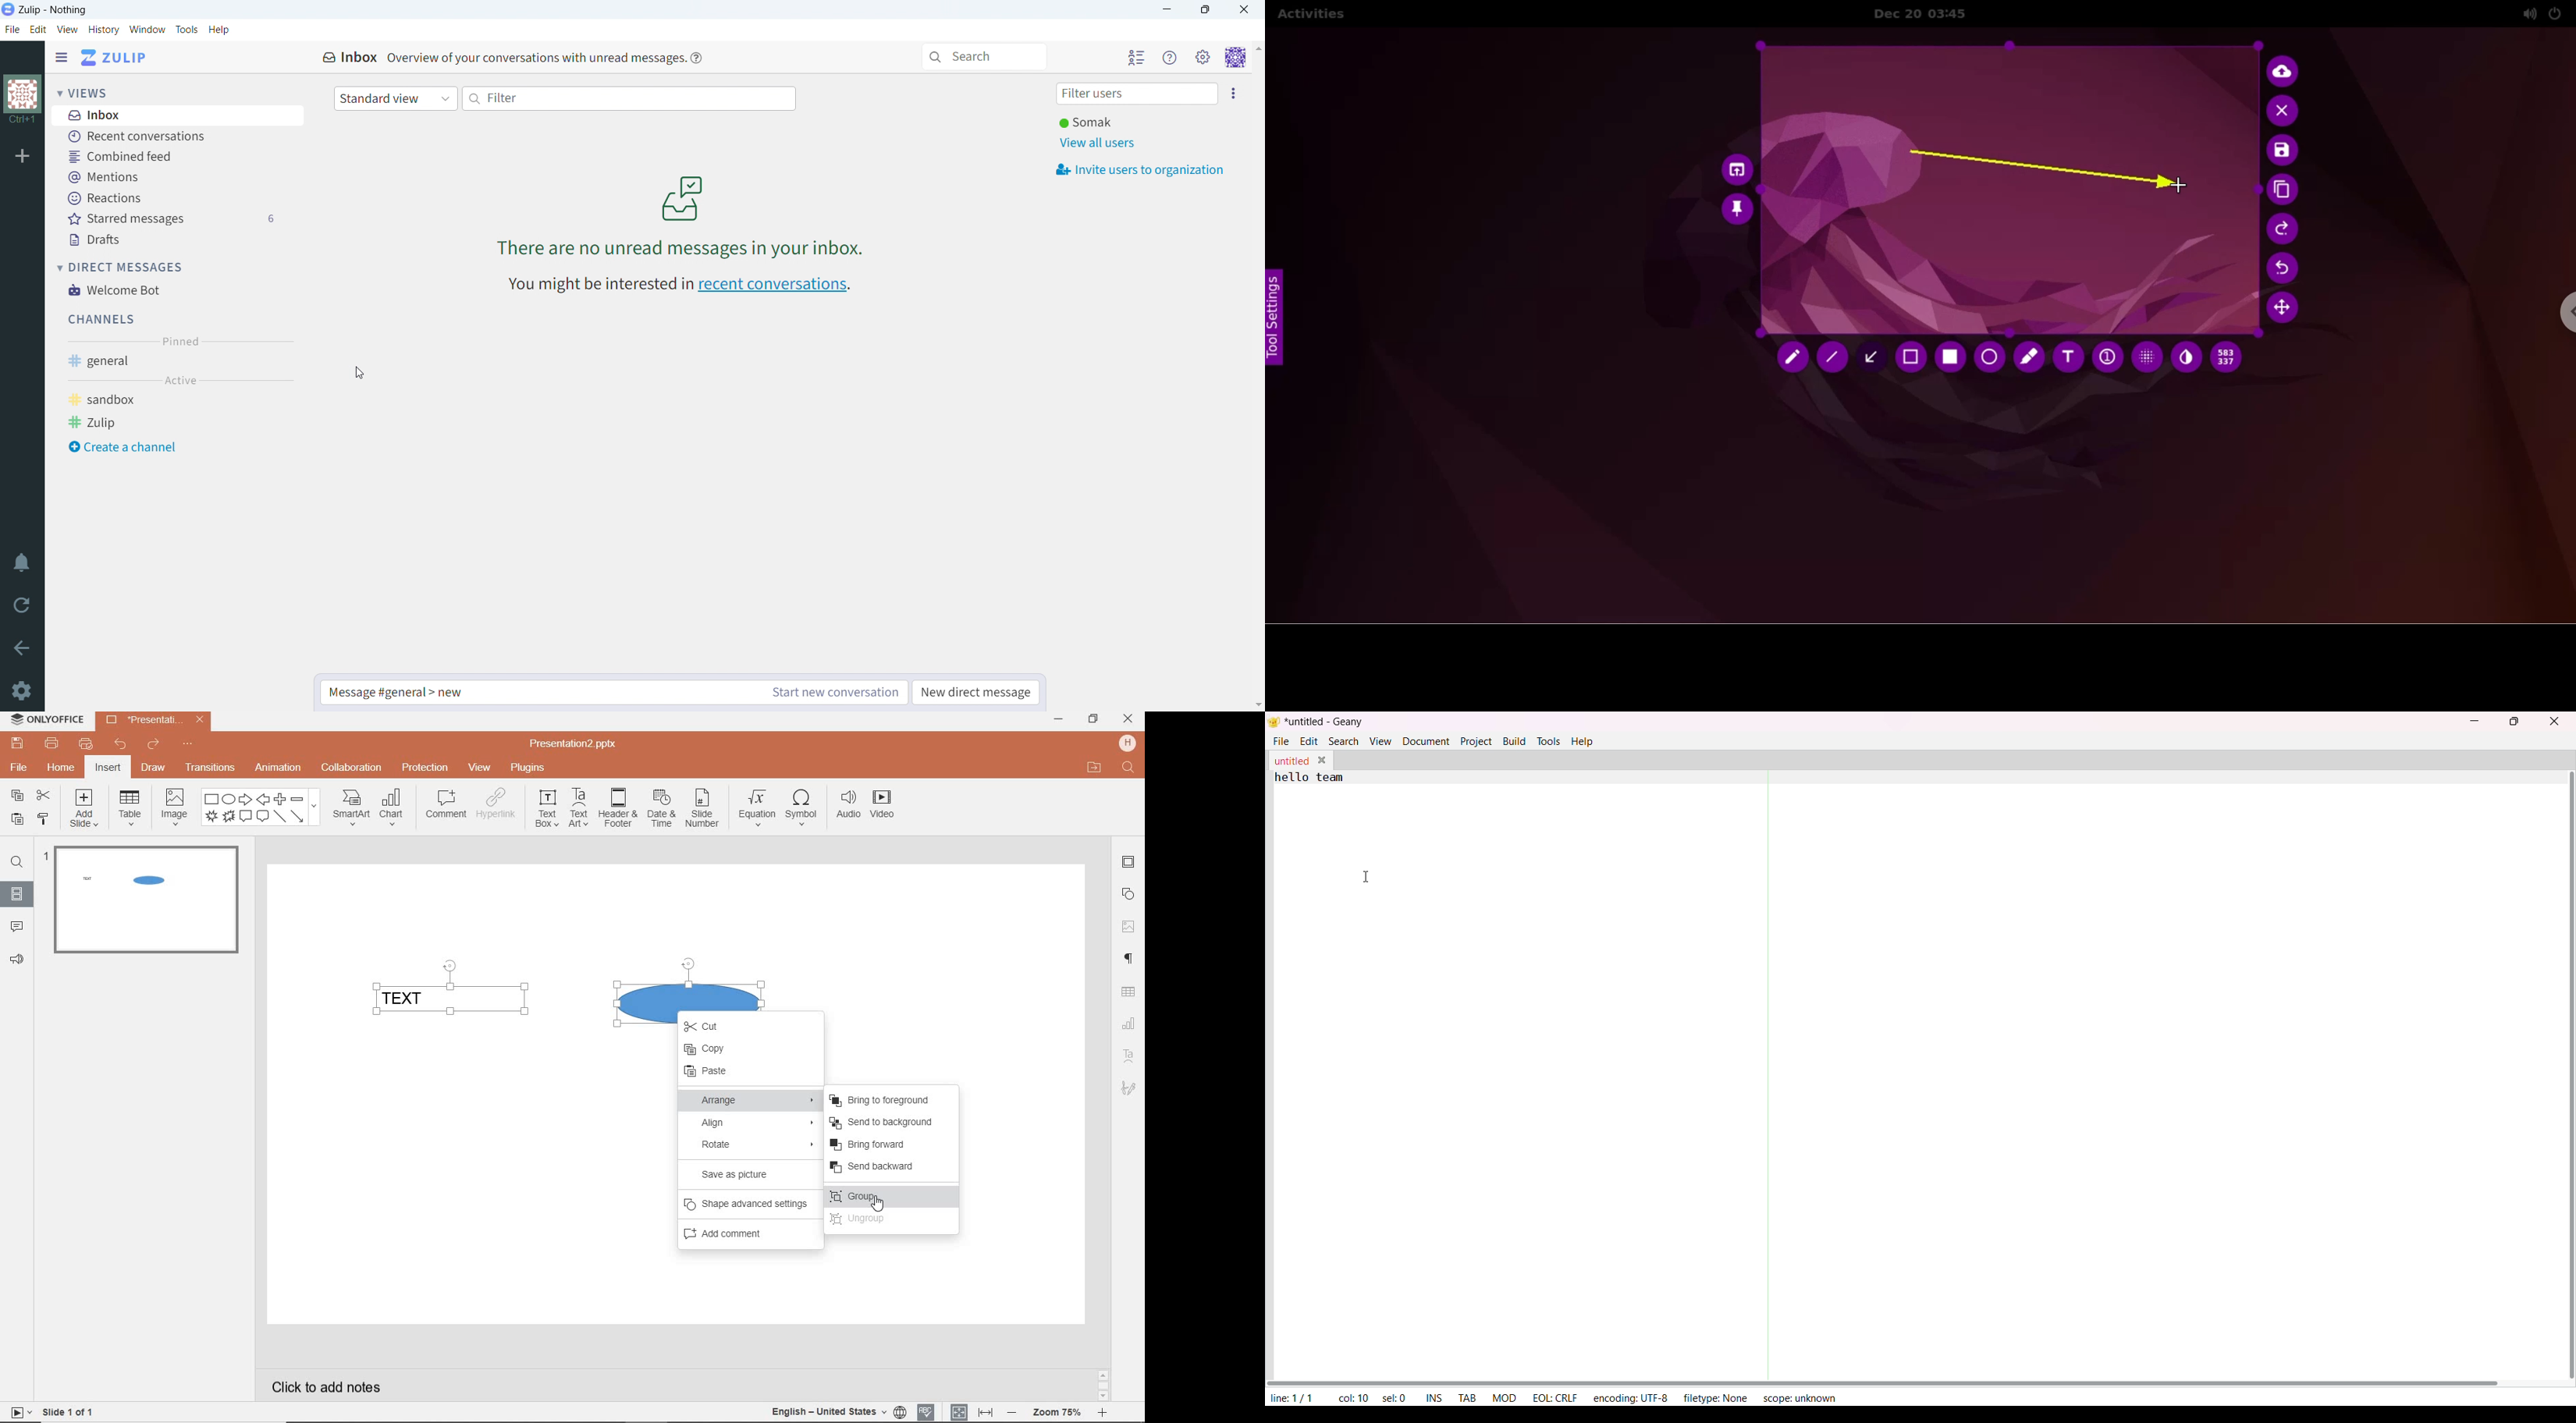  I want to click on SLIDES, so click(18, 893).